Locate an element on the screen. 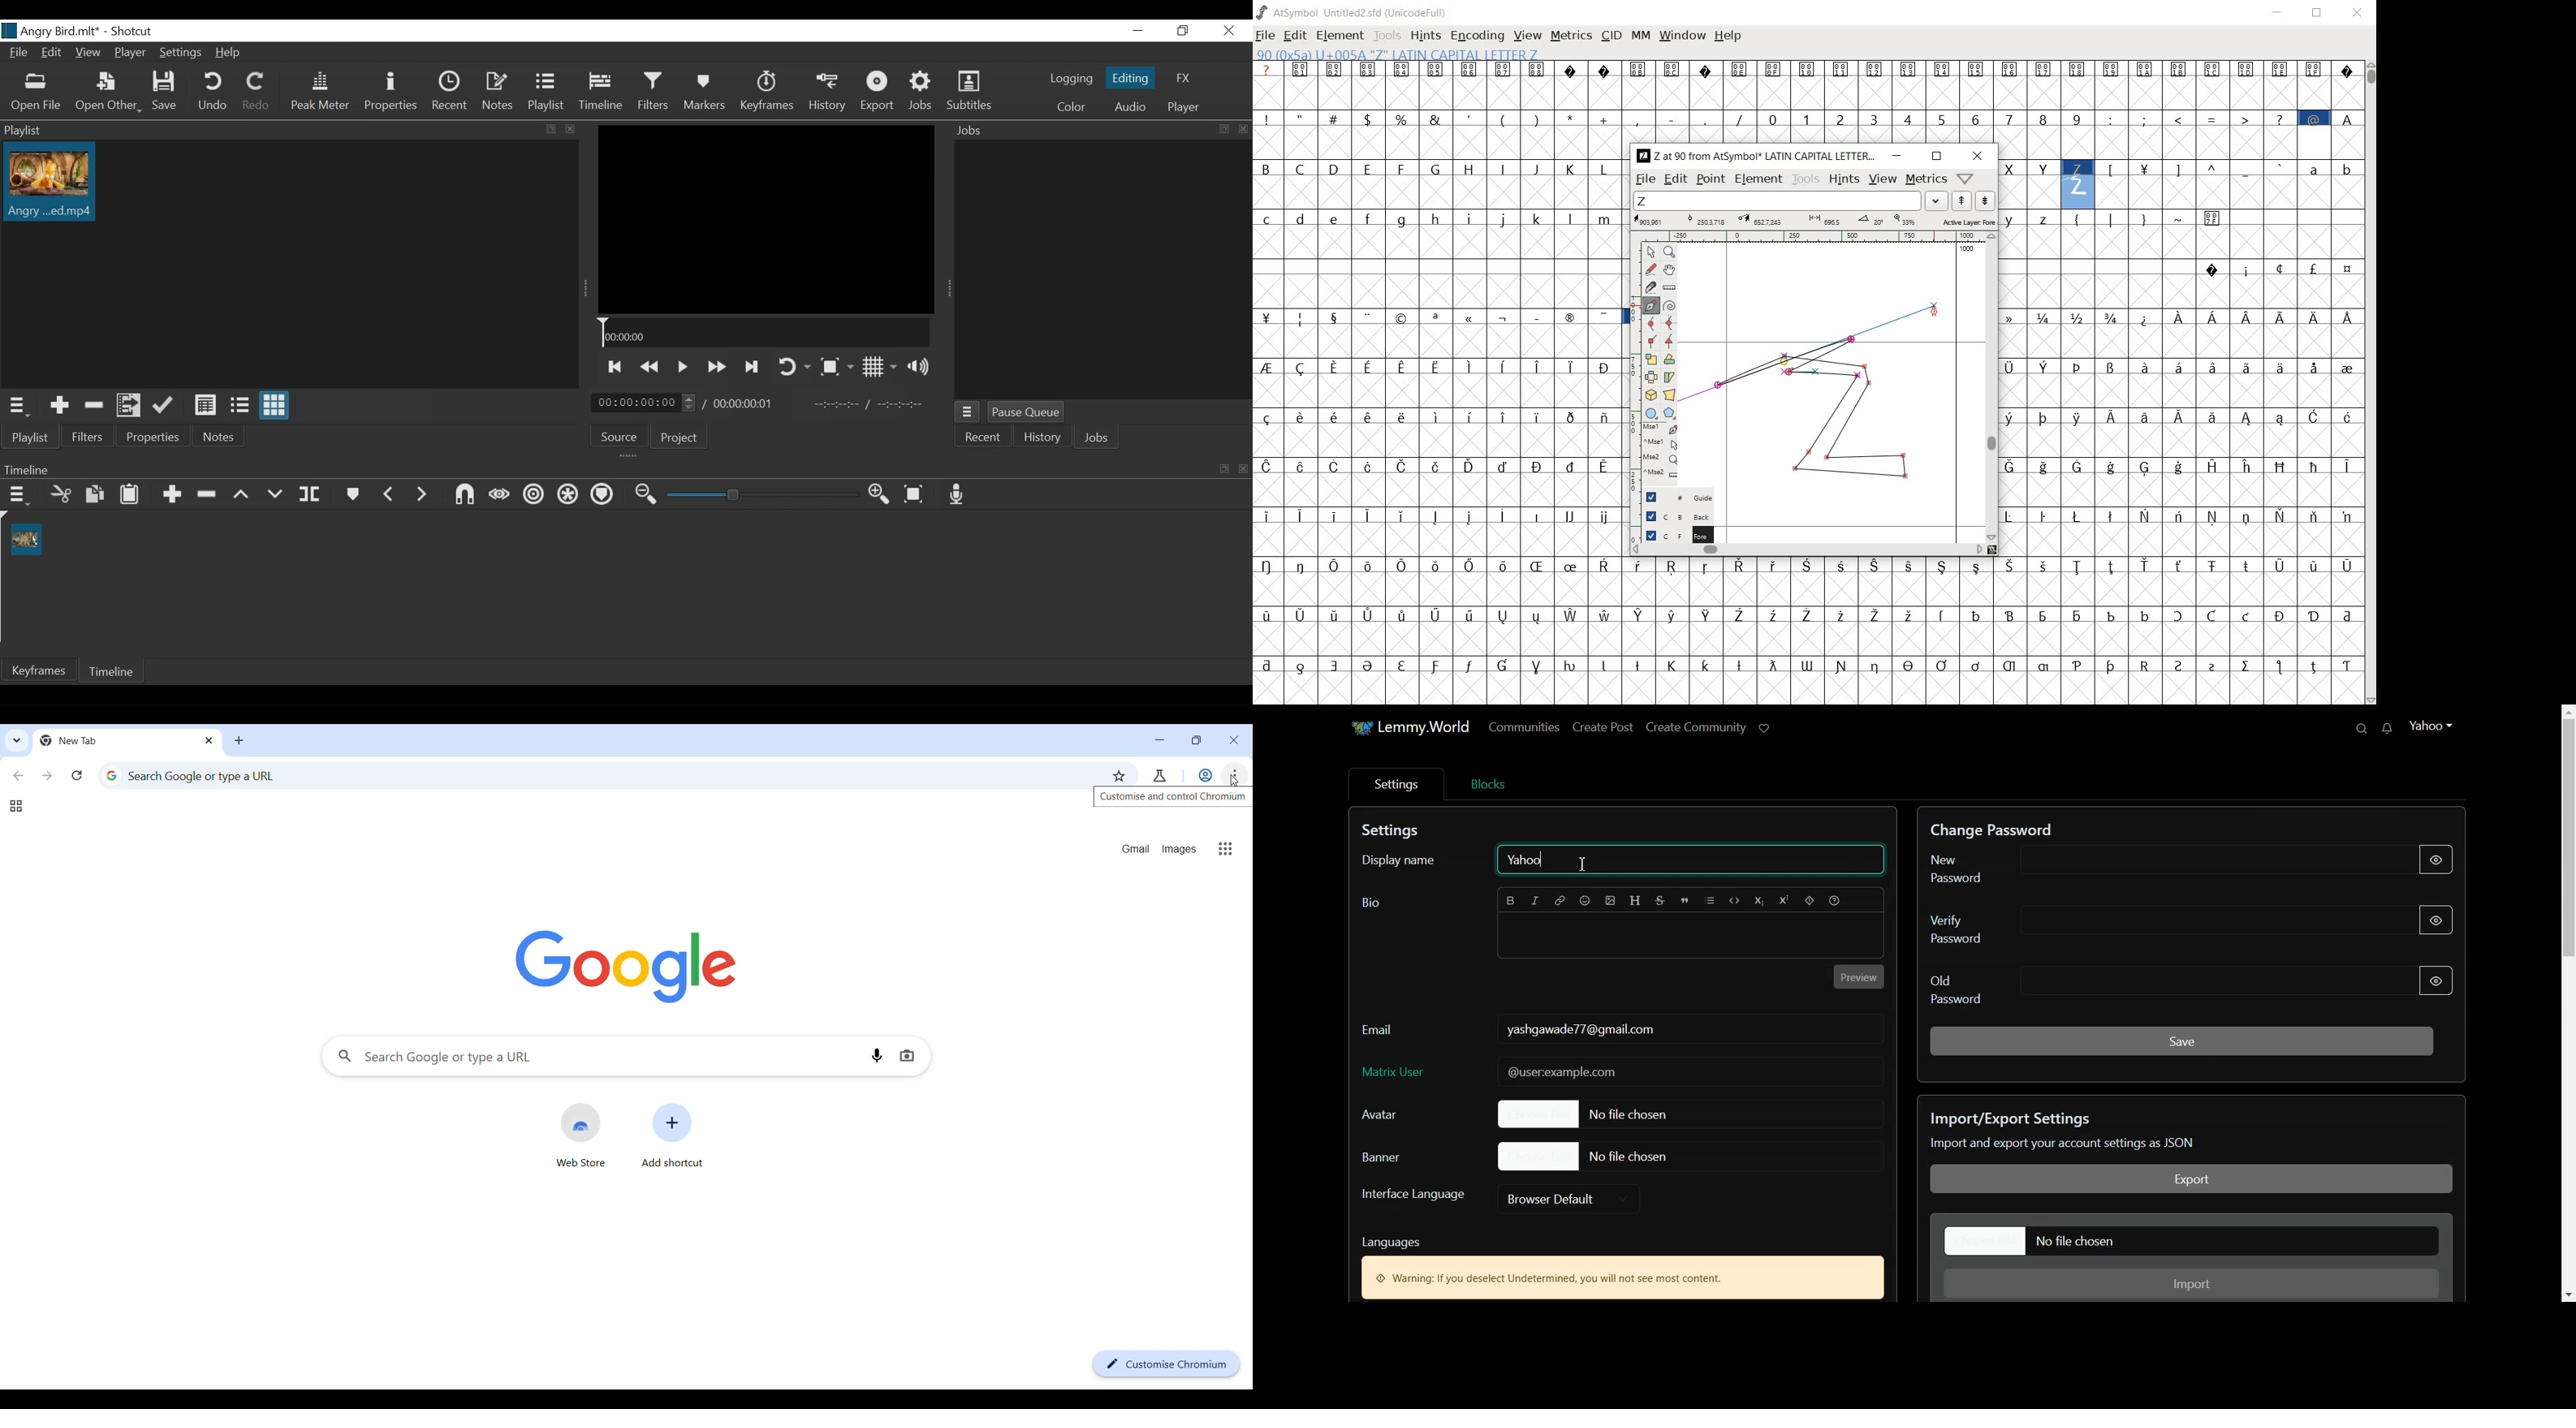 Image resolution: width=2576 pixels, height=1428 pixels. Toggle display grid on the player is located at coordinates (880, 367).